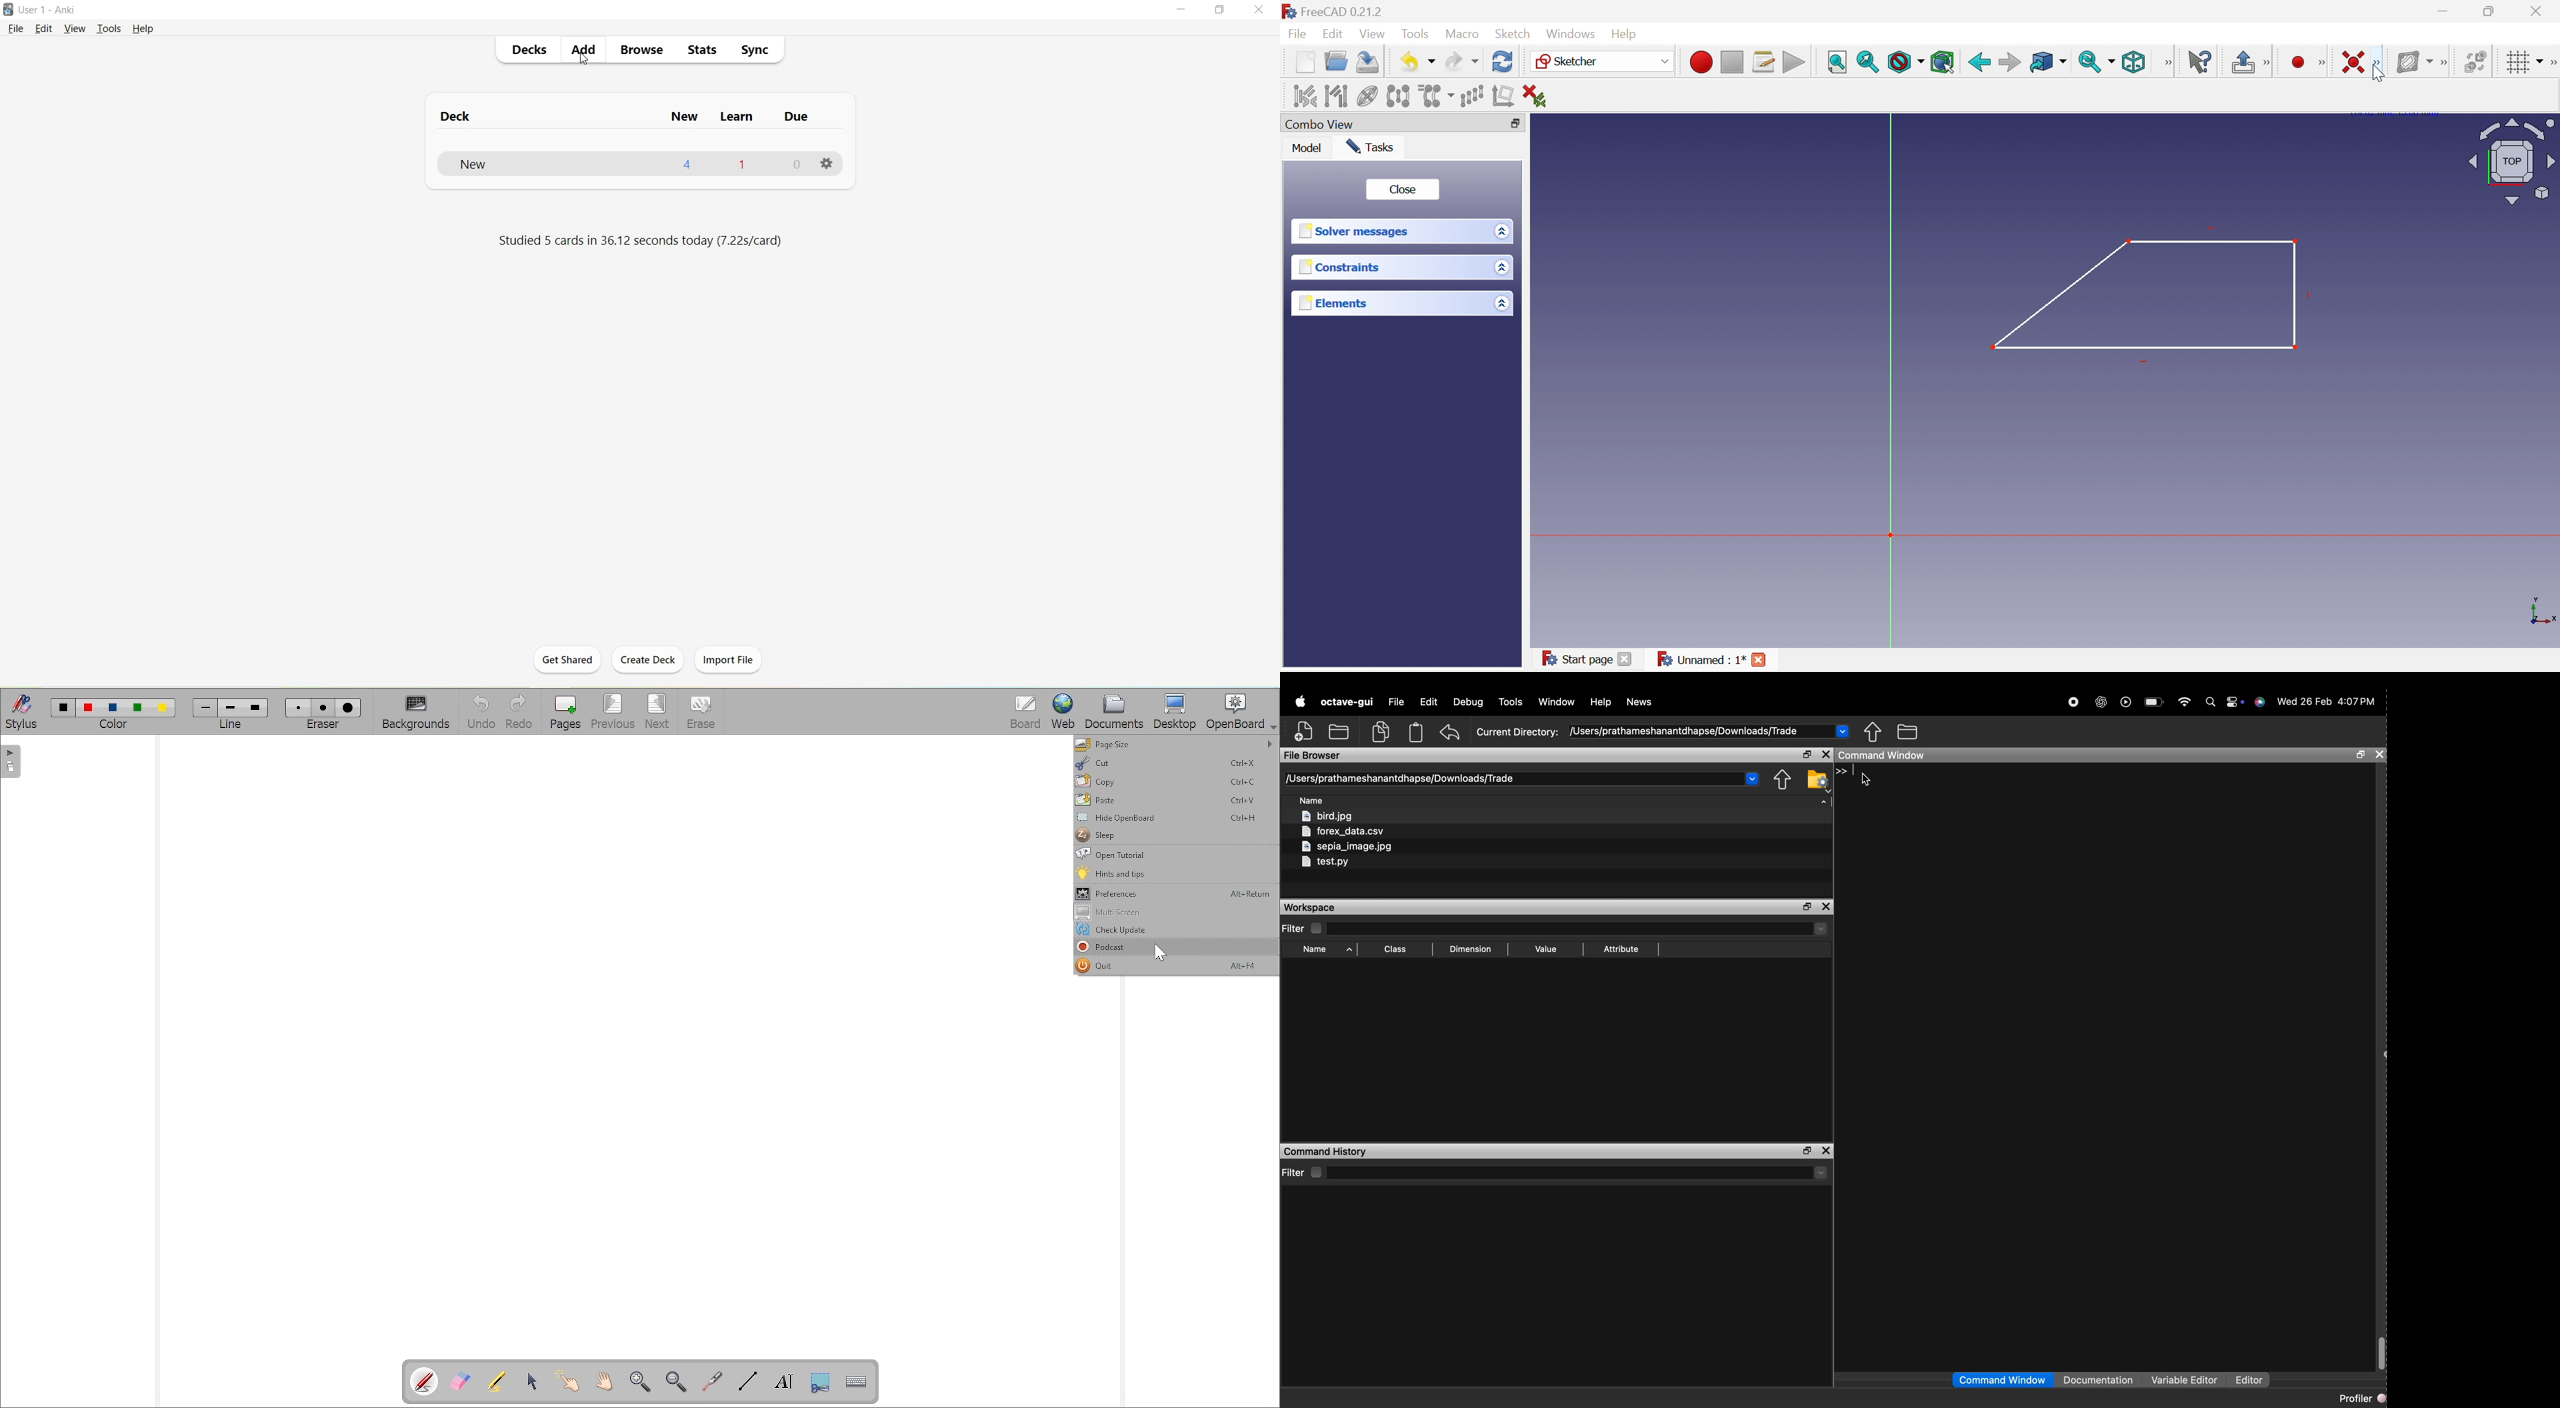  I want to click on Show/Hide B-spline information layer, so click(2411, 61).